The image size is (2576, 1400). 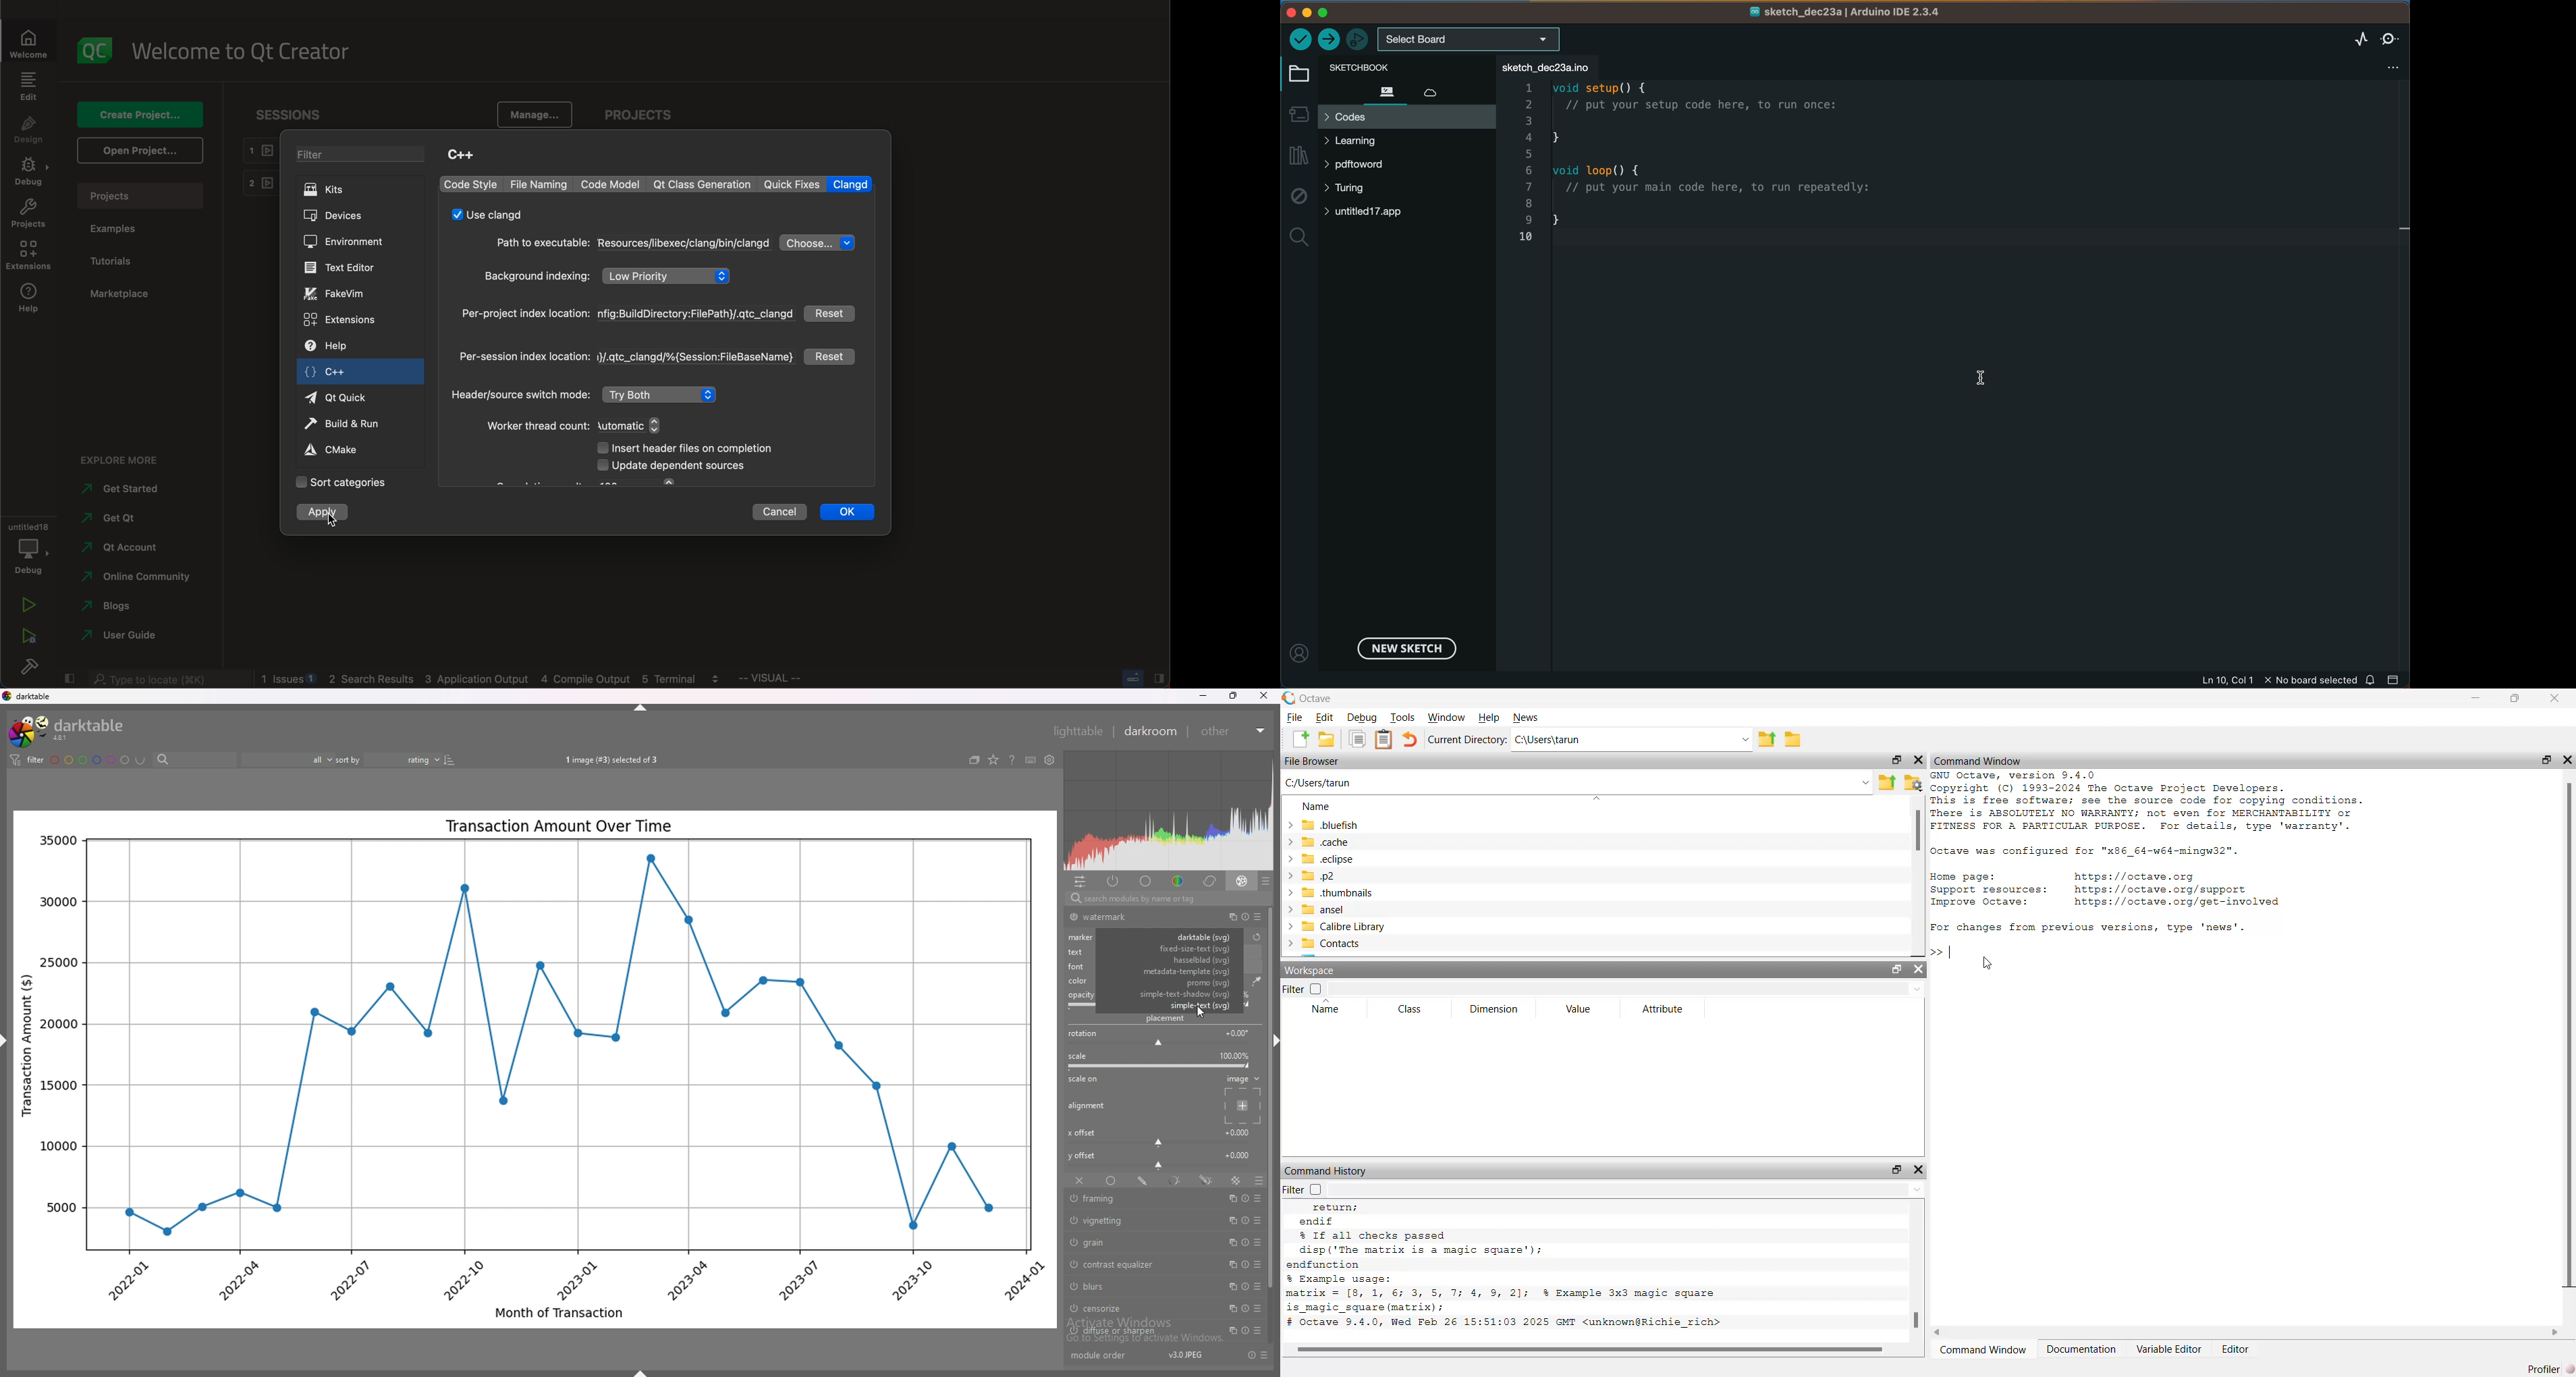 What do you see at coordinates (359, 371) in the screenshot?
I see `c++` at bounding box center [359, 371].